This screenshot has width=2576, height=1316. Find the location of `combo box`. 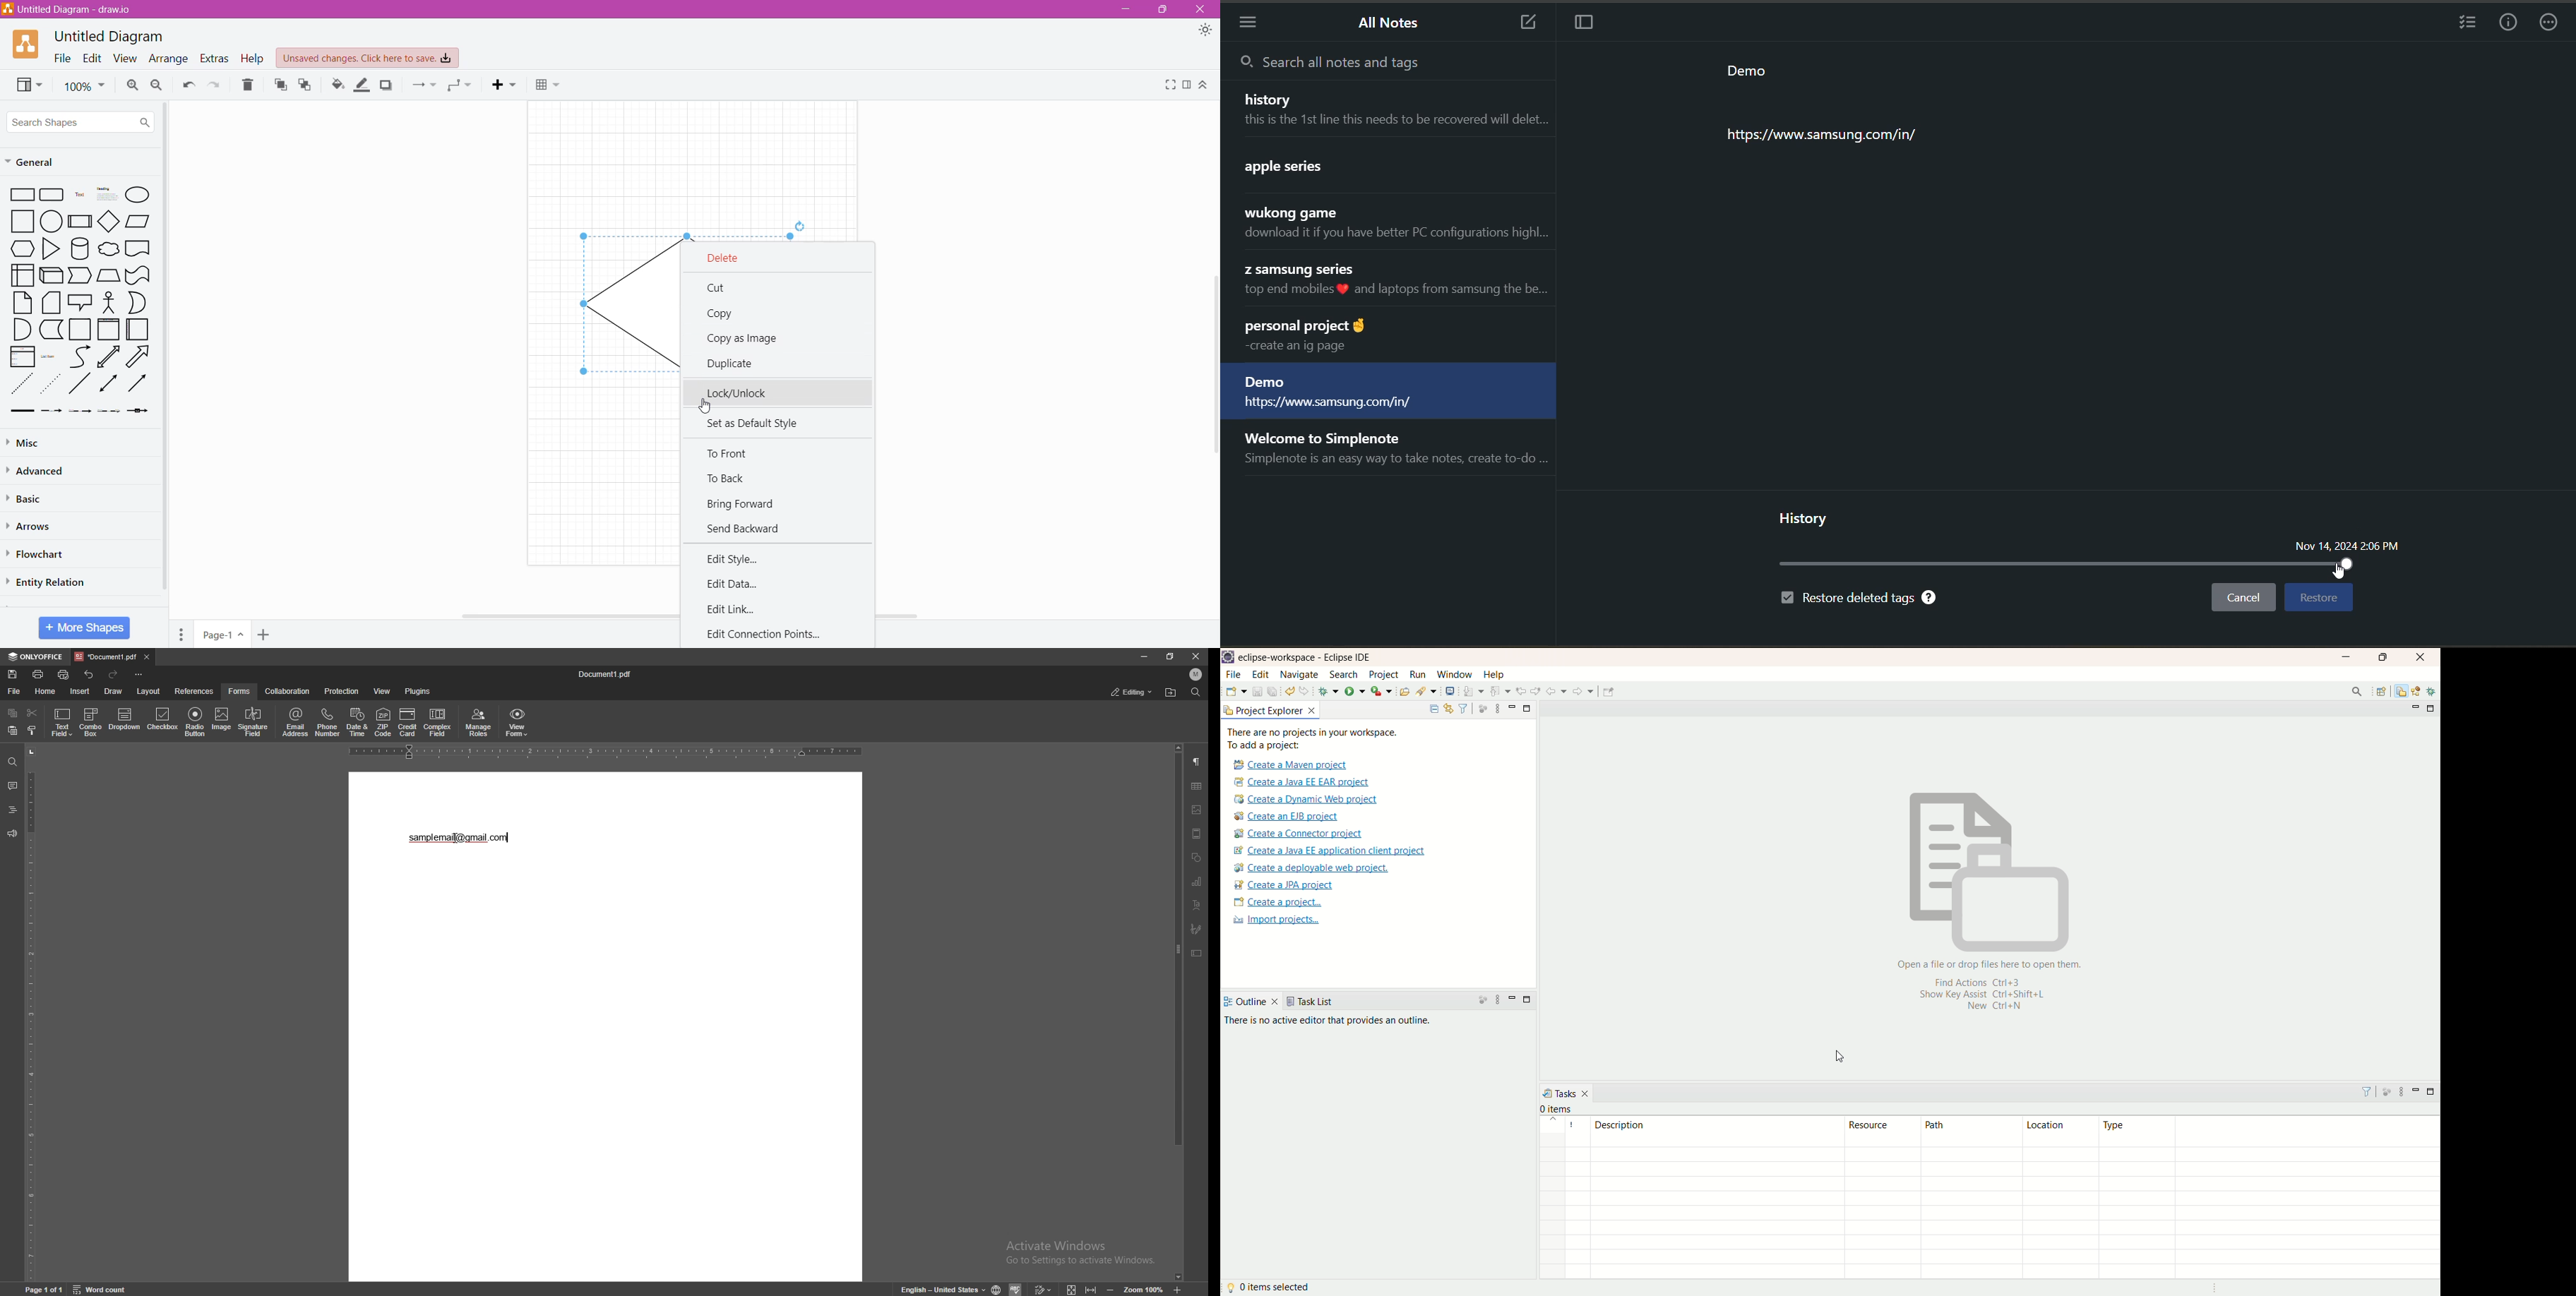

combo box is located at coordinates (93, 722).